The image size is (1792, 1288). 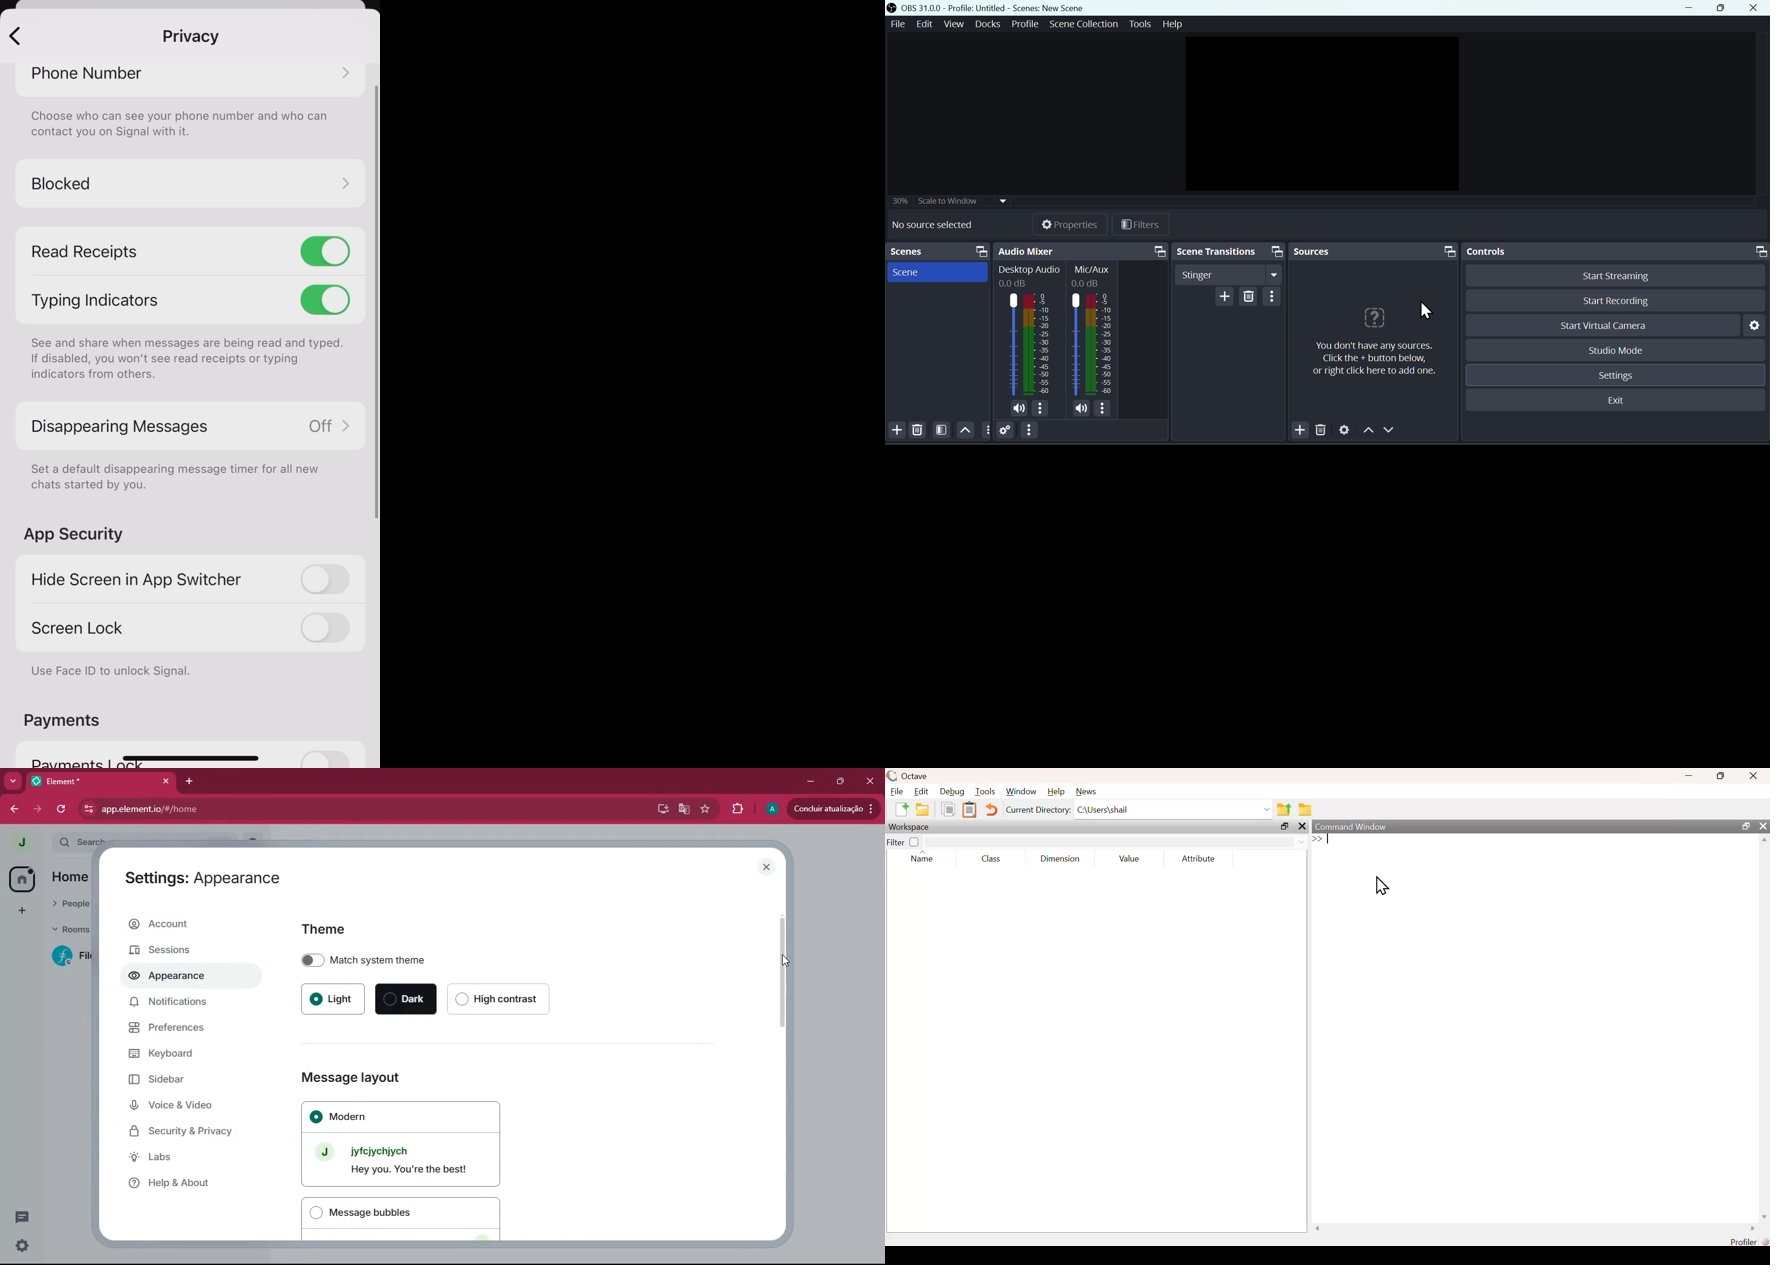 What do you see at coordinates (920, 858) in the screenshot?
I see `name` at bounding box center [920, 858].